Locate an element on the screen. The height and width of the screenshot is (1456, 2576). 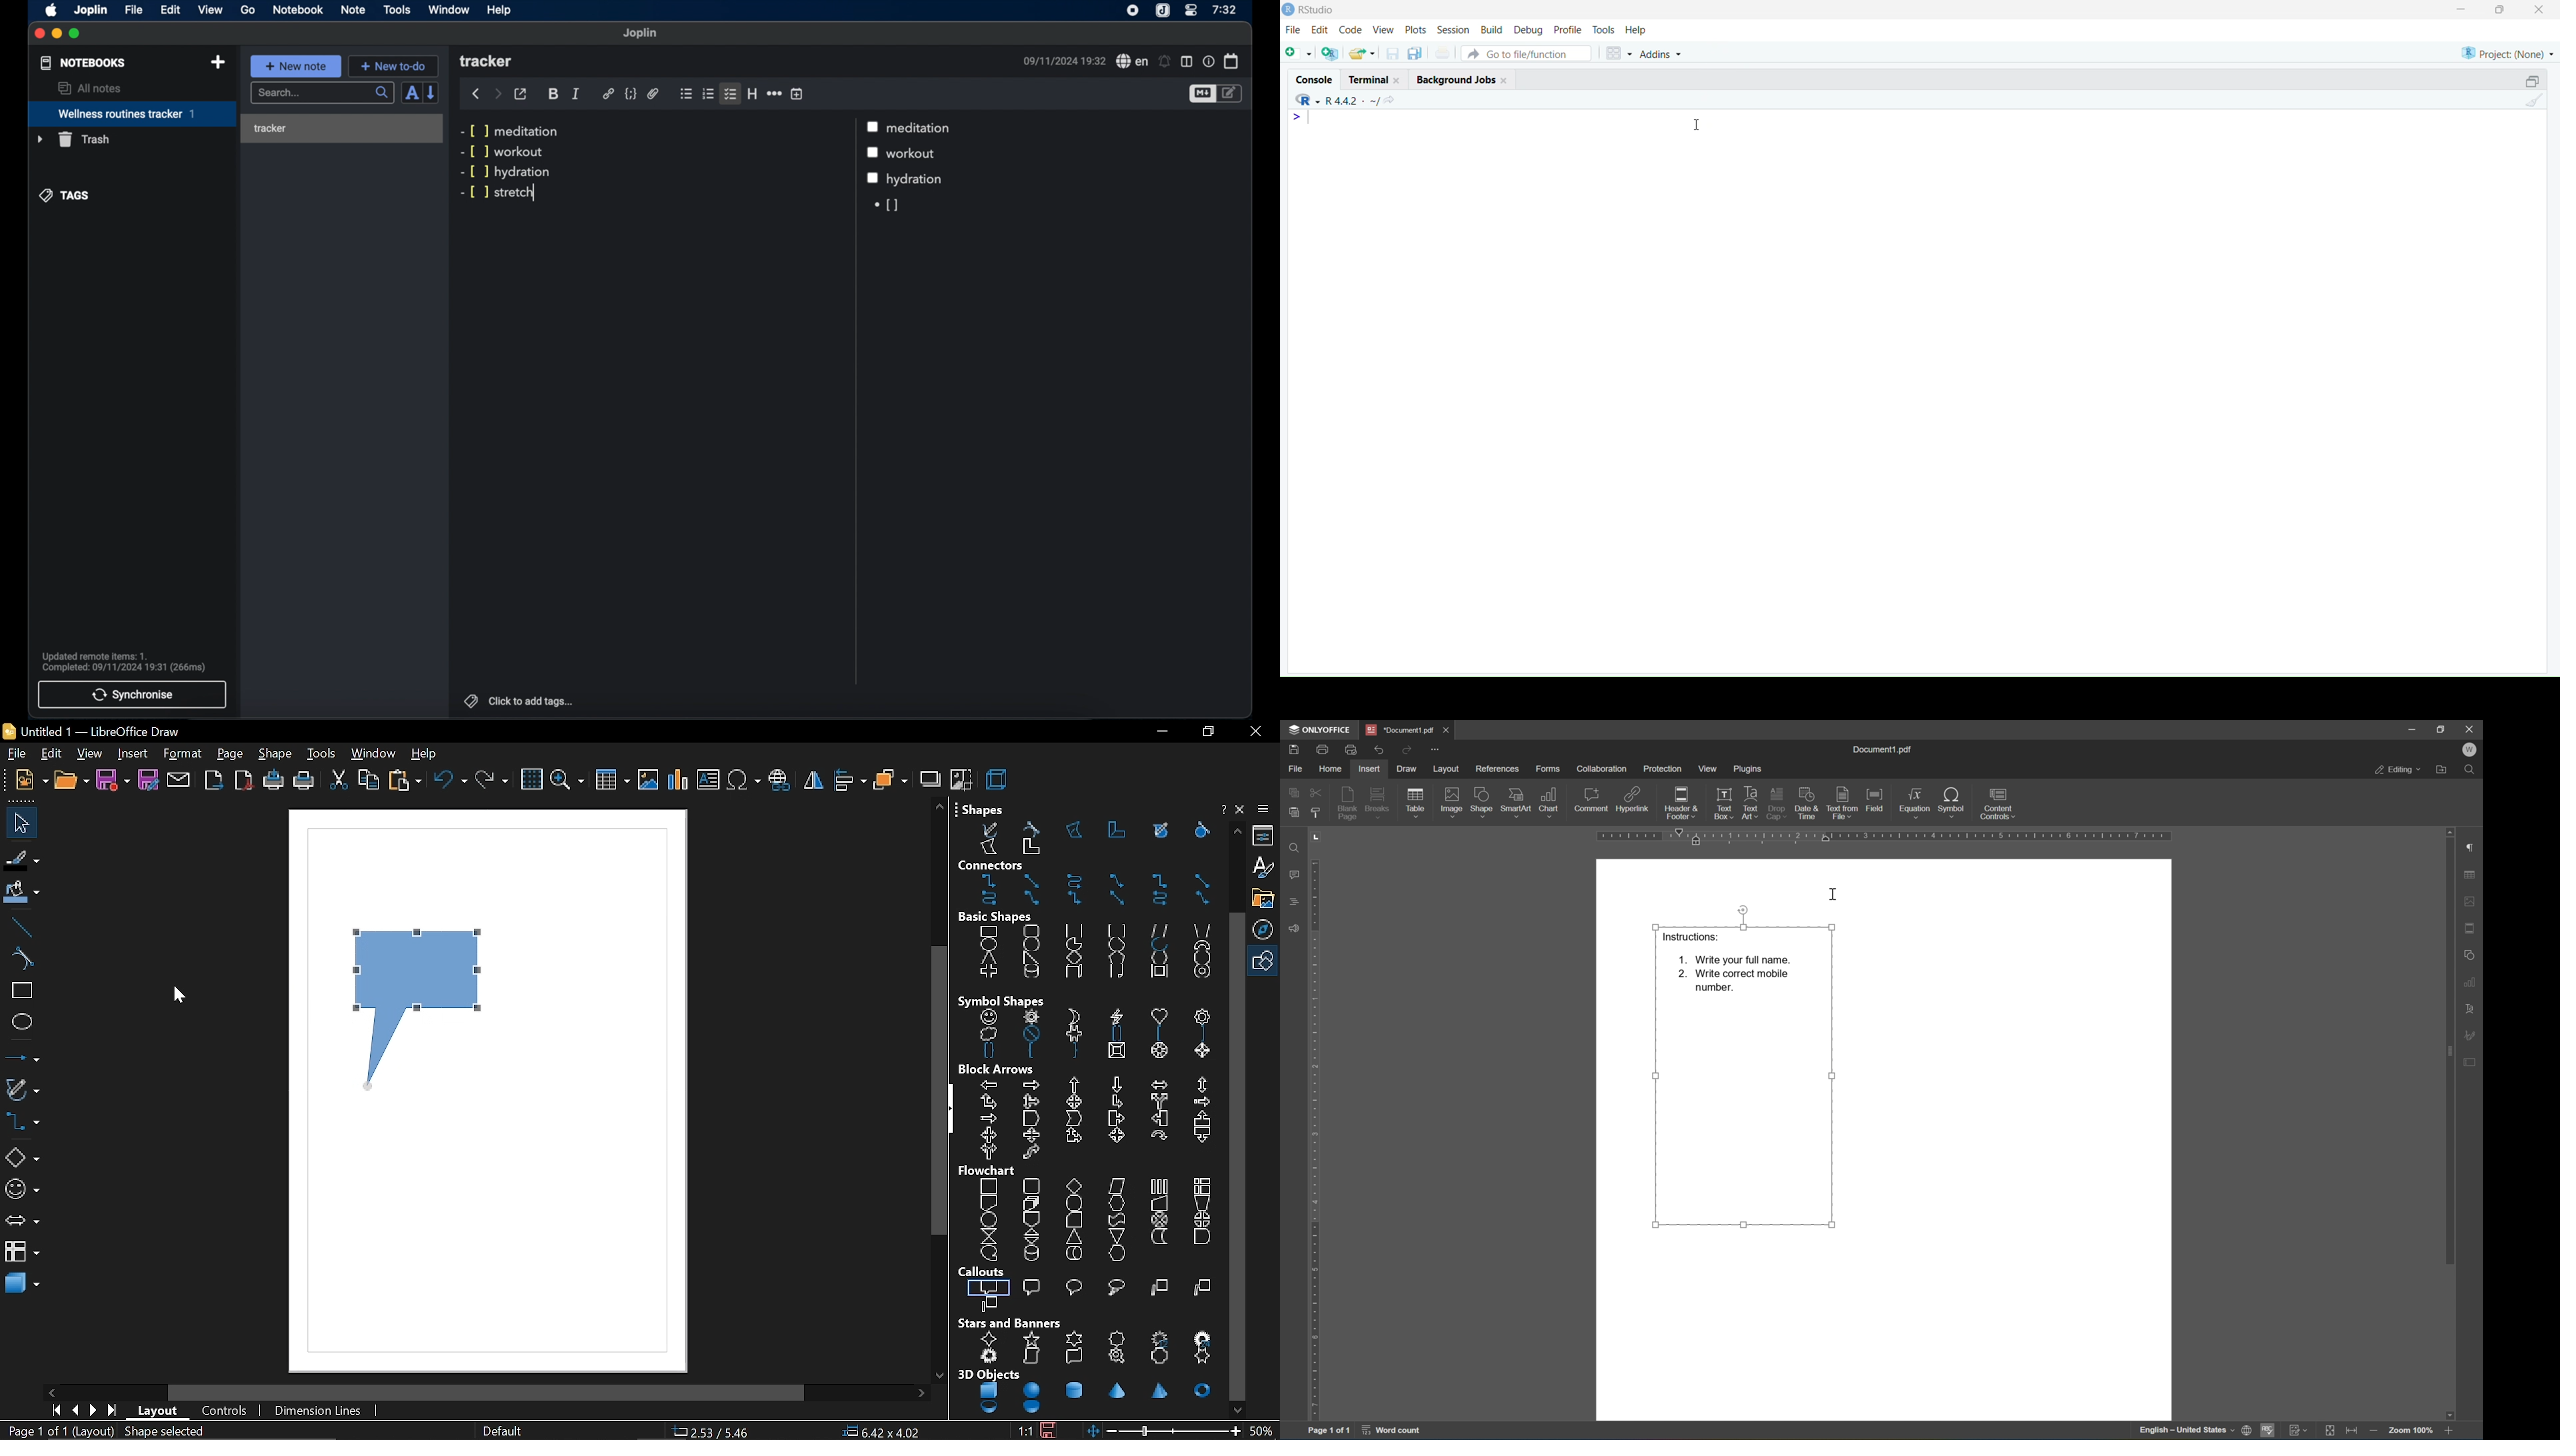
corner right arrow is located at coordinates (1117, 1102).